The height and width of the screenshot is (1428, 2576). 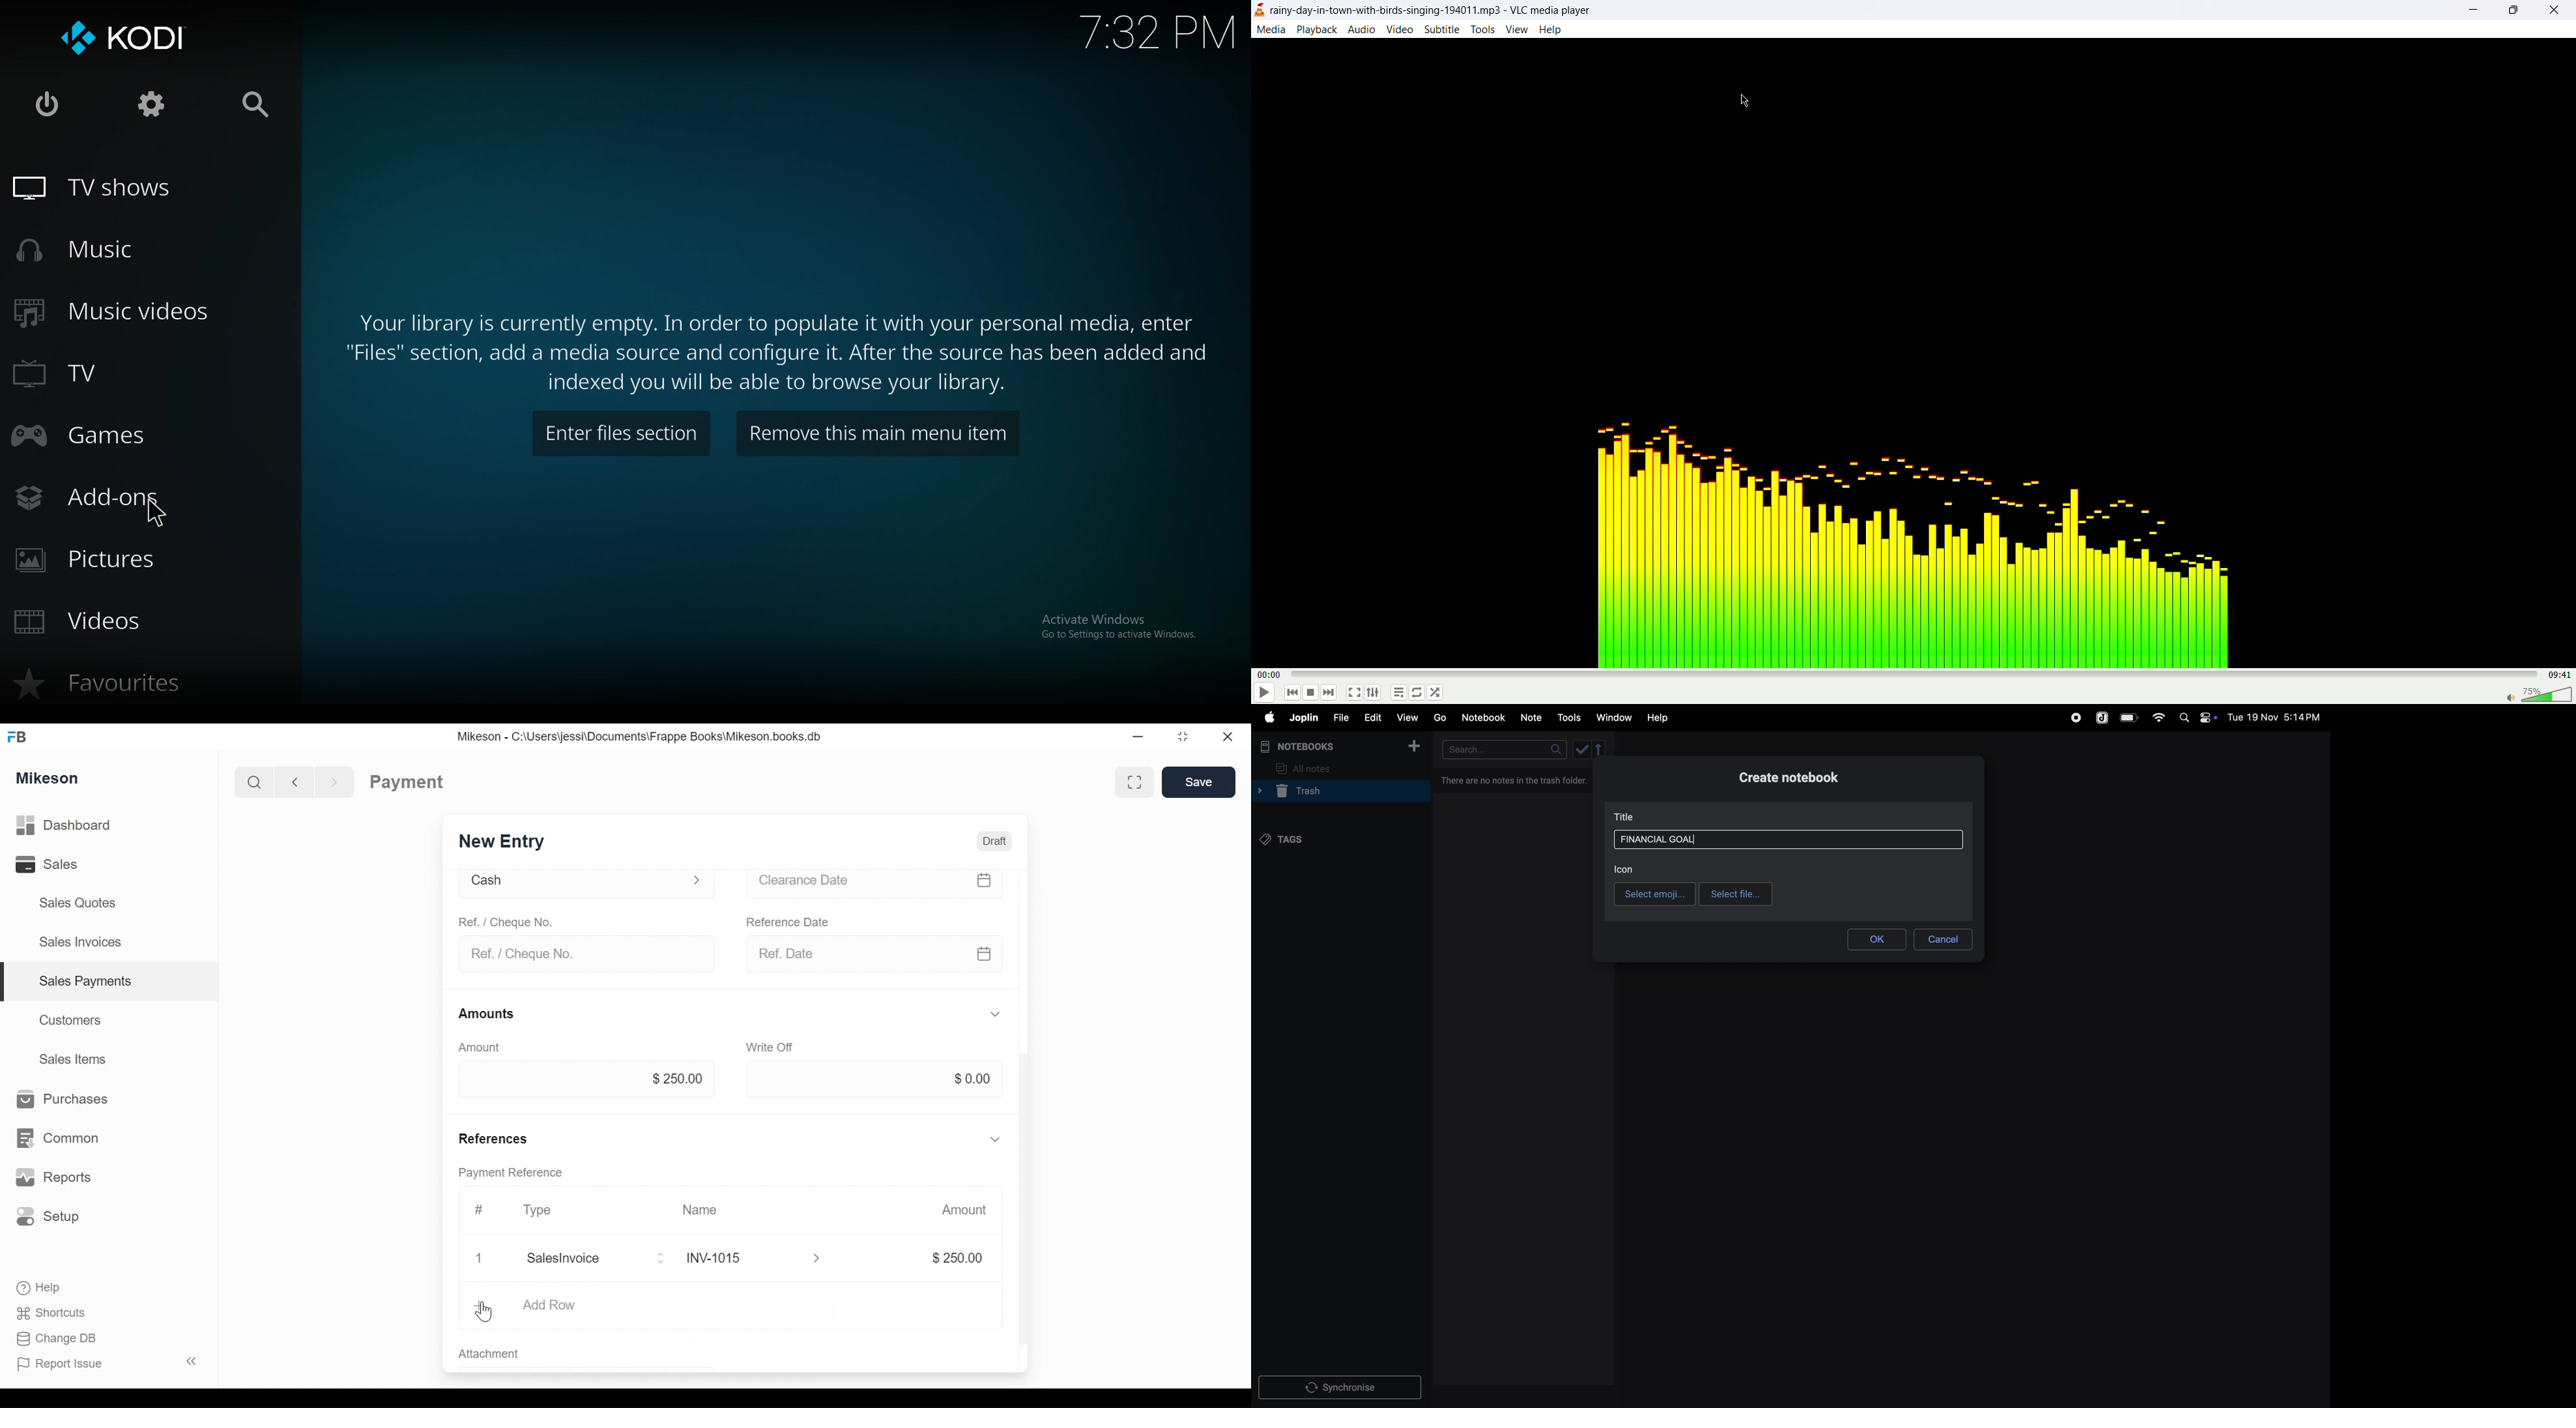 What do you see at coordinates (995, 1014) in the screenshot?
I see `Hide` at bounding box center [995, 1014].